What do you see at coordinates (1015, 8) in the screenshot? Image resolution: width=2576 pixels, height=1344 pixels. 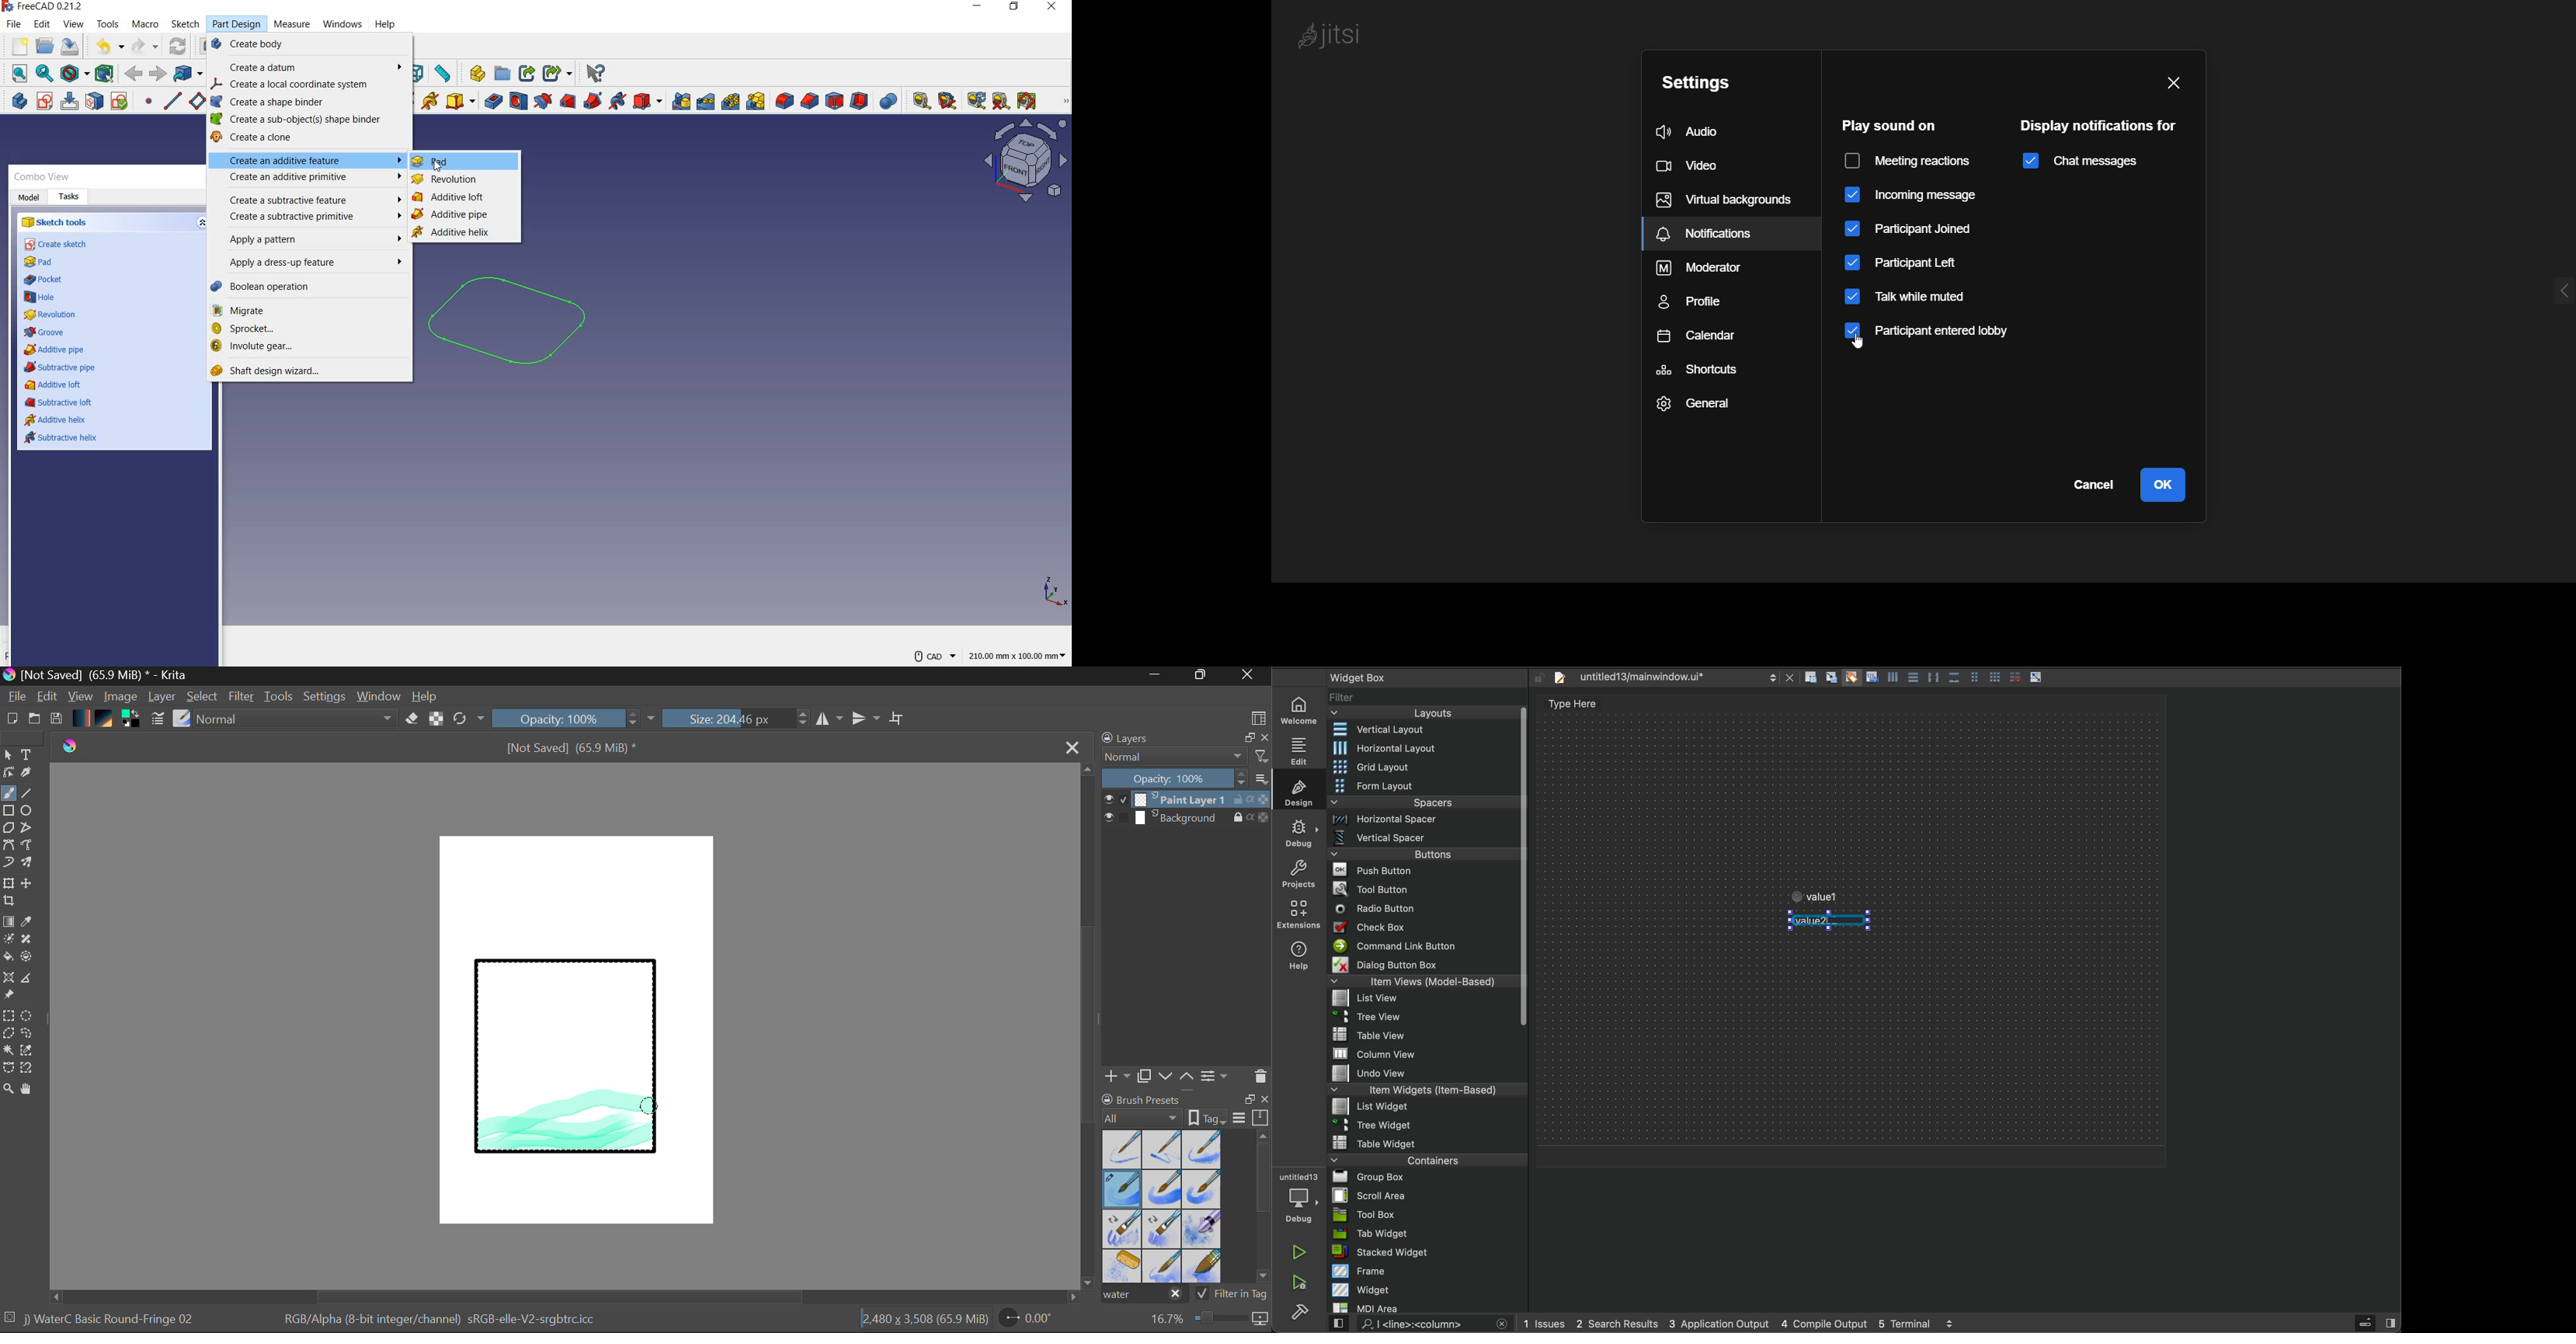 I see `restore down` at bounding box center [1015, 8].